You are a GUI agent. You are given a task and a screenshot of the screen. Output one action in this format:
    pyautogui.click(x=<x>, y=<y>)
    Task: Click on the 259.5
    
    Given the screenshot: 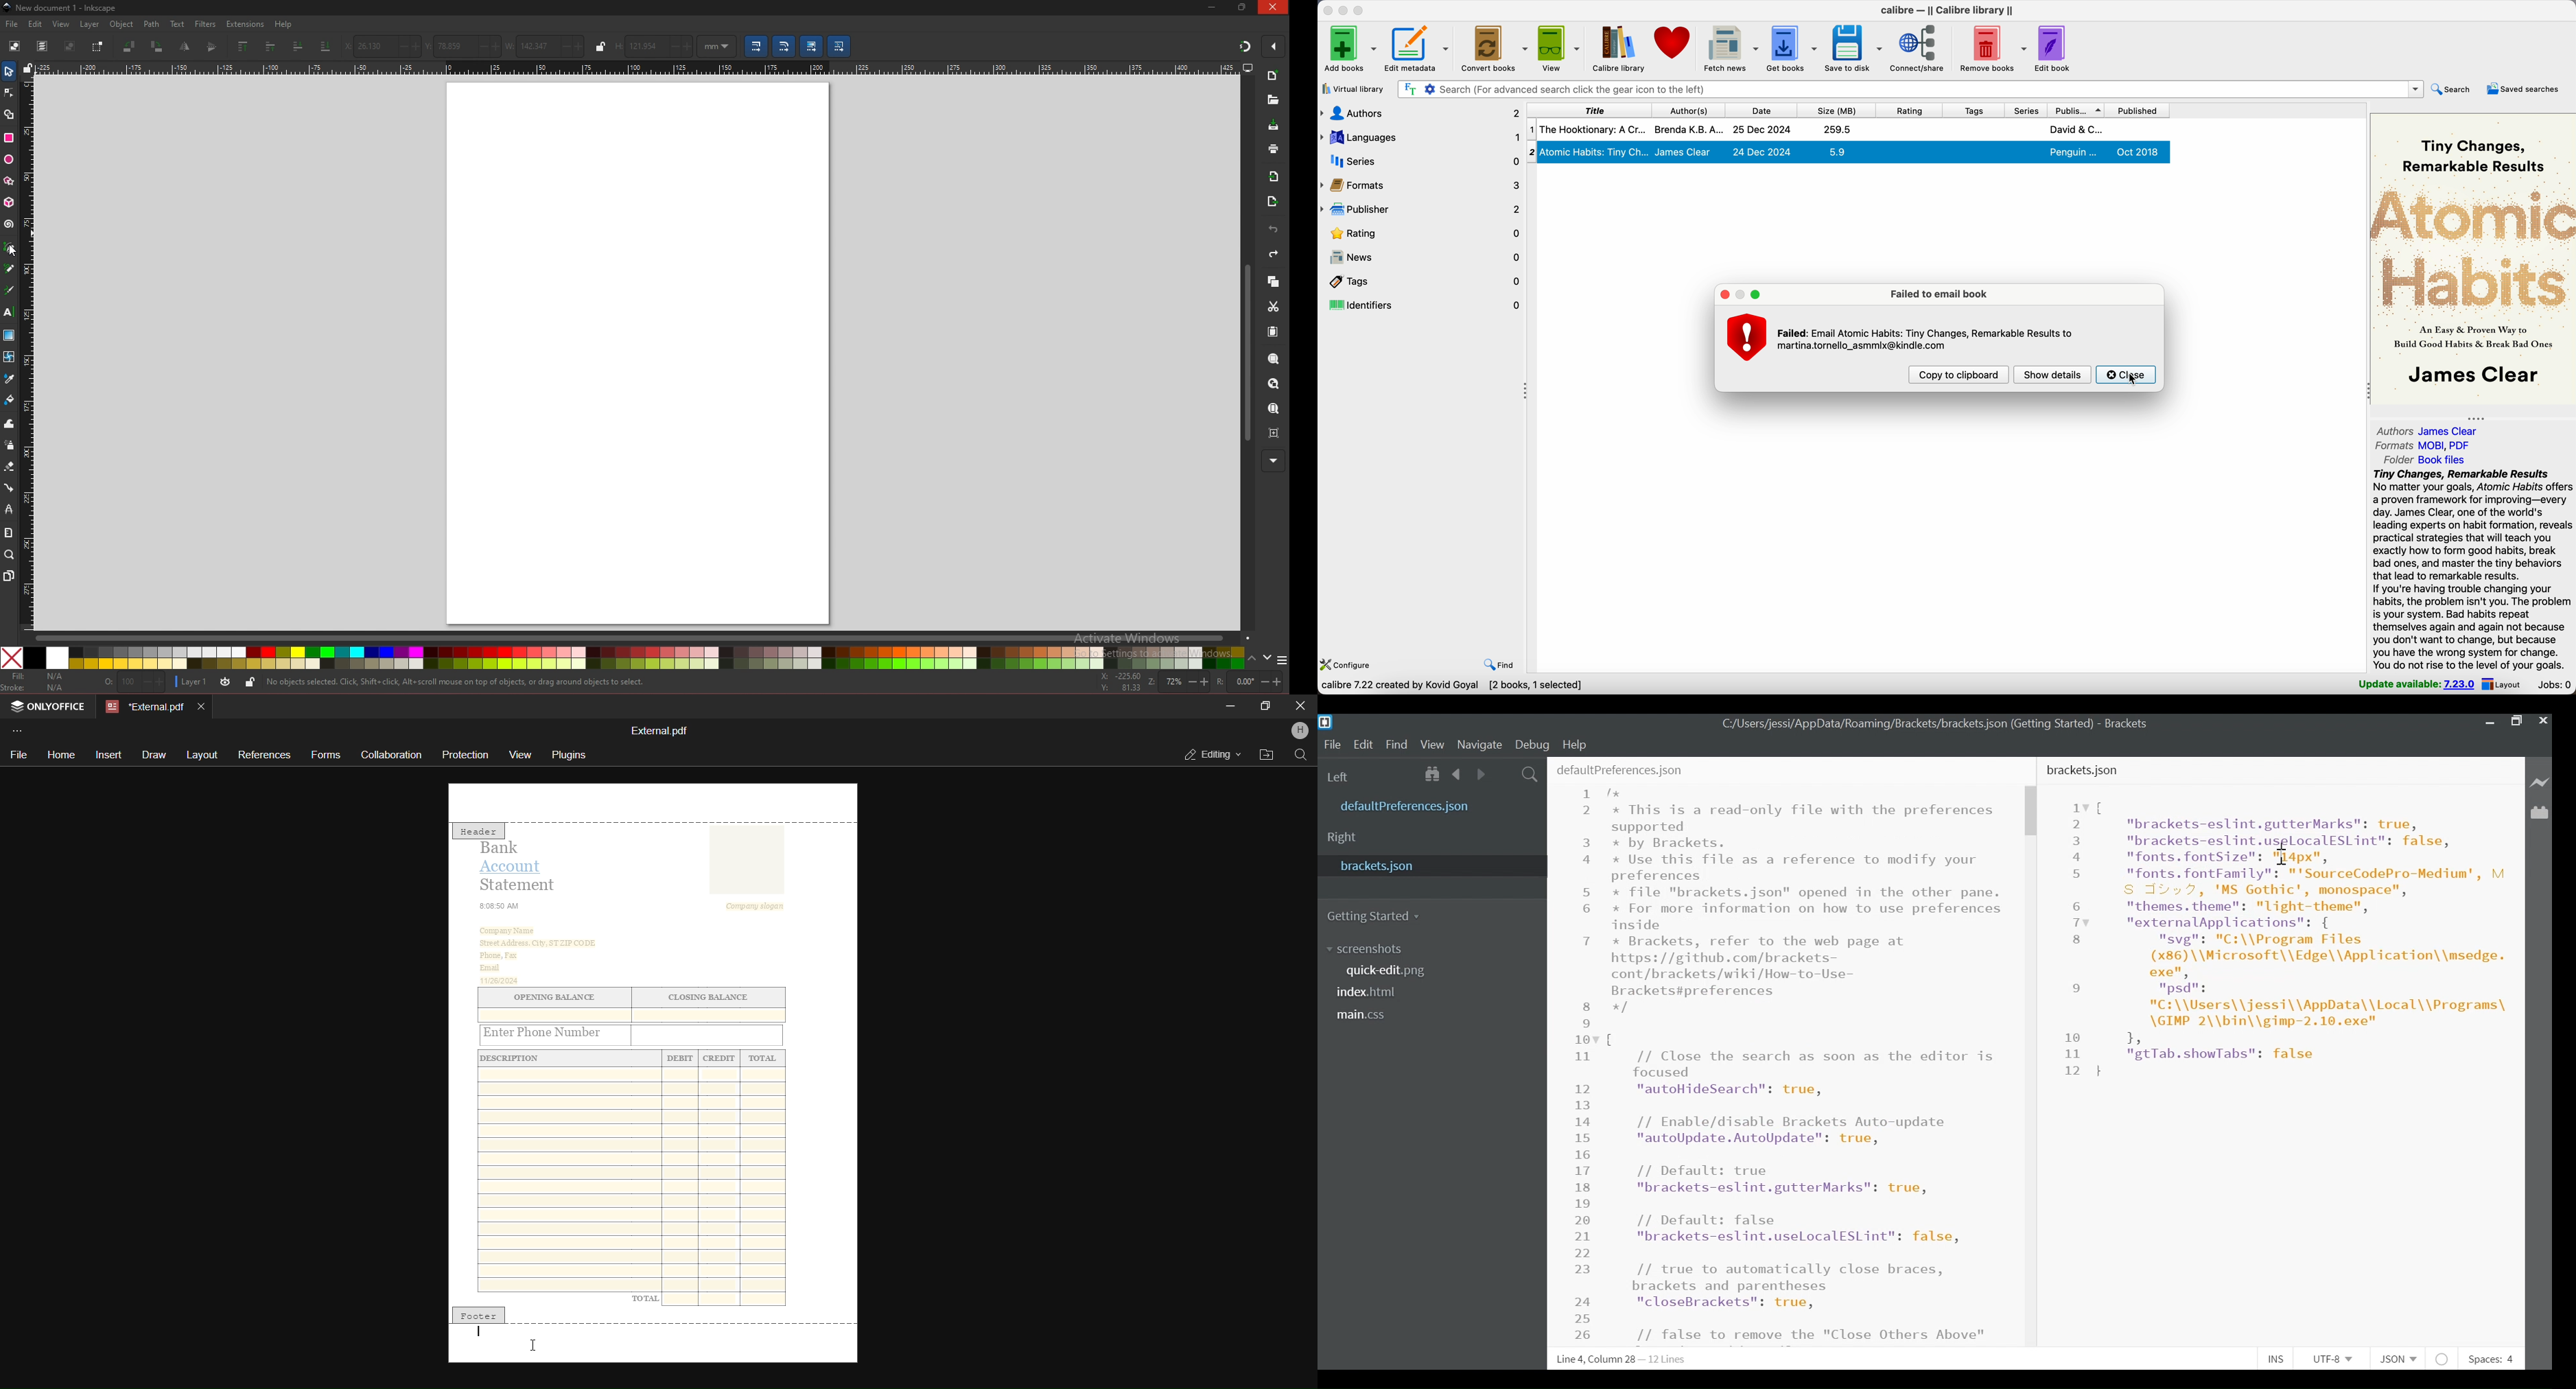 What is the action you would take?
    pyautogui.click(x=1838, y=129)
    